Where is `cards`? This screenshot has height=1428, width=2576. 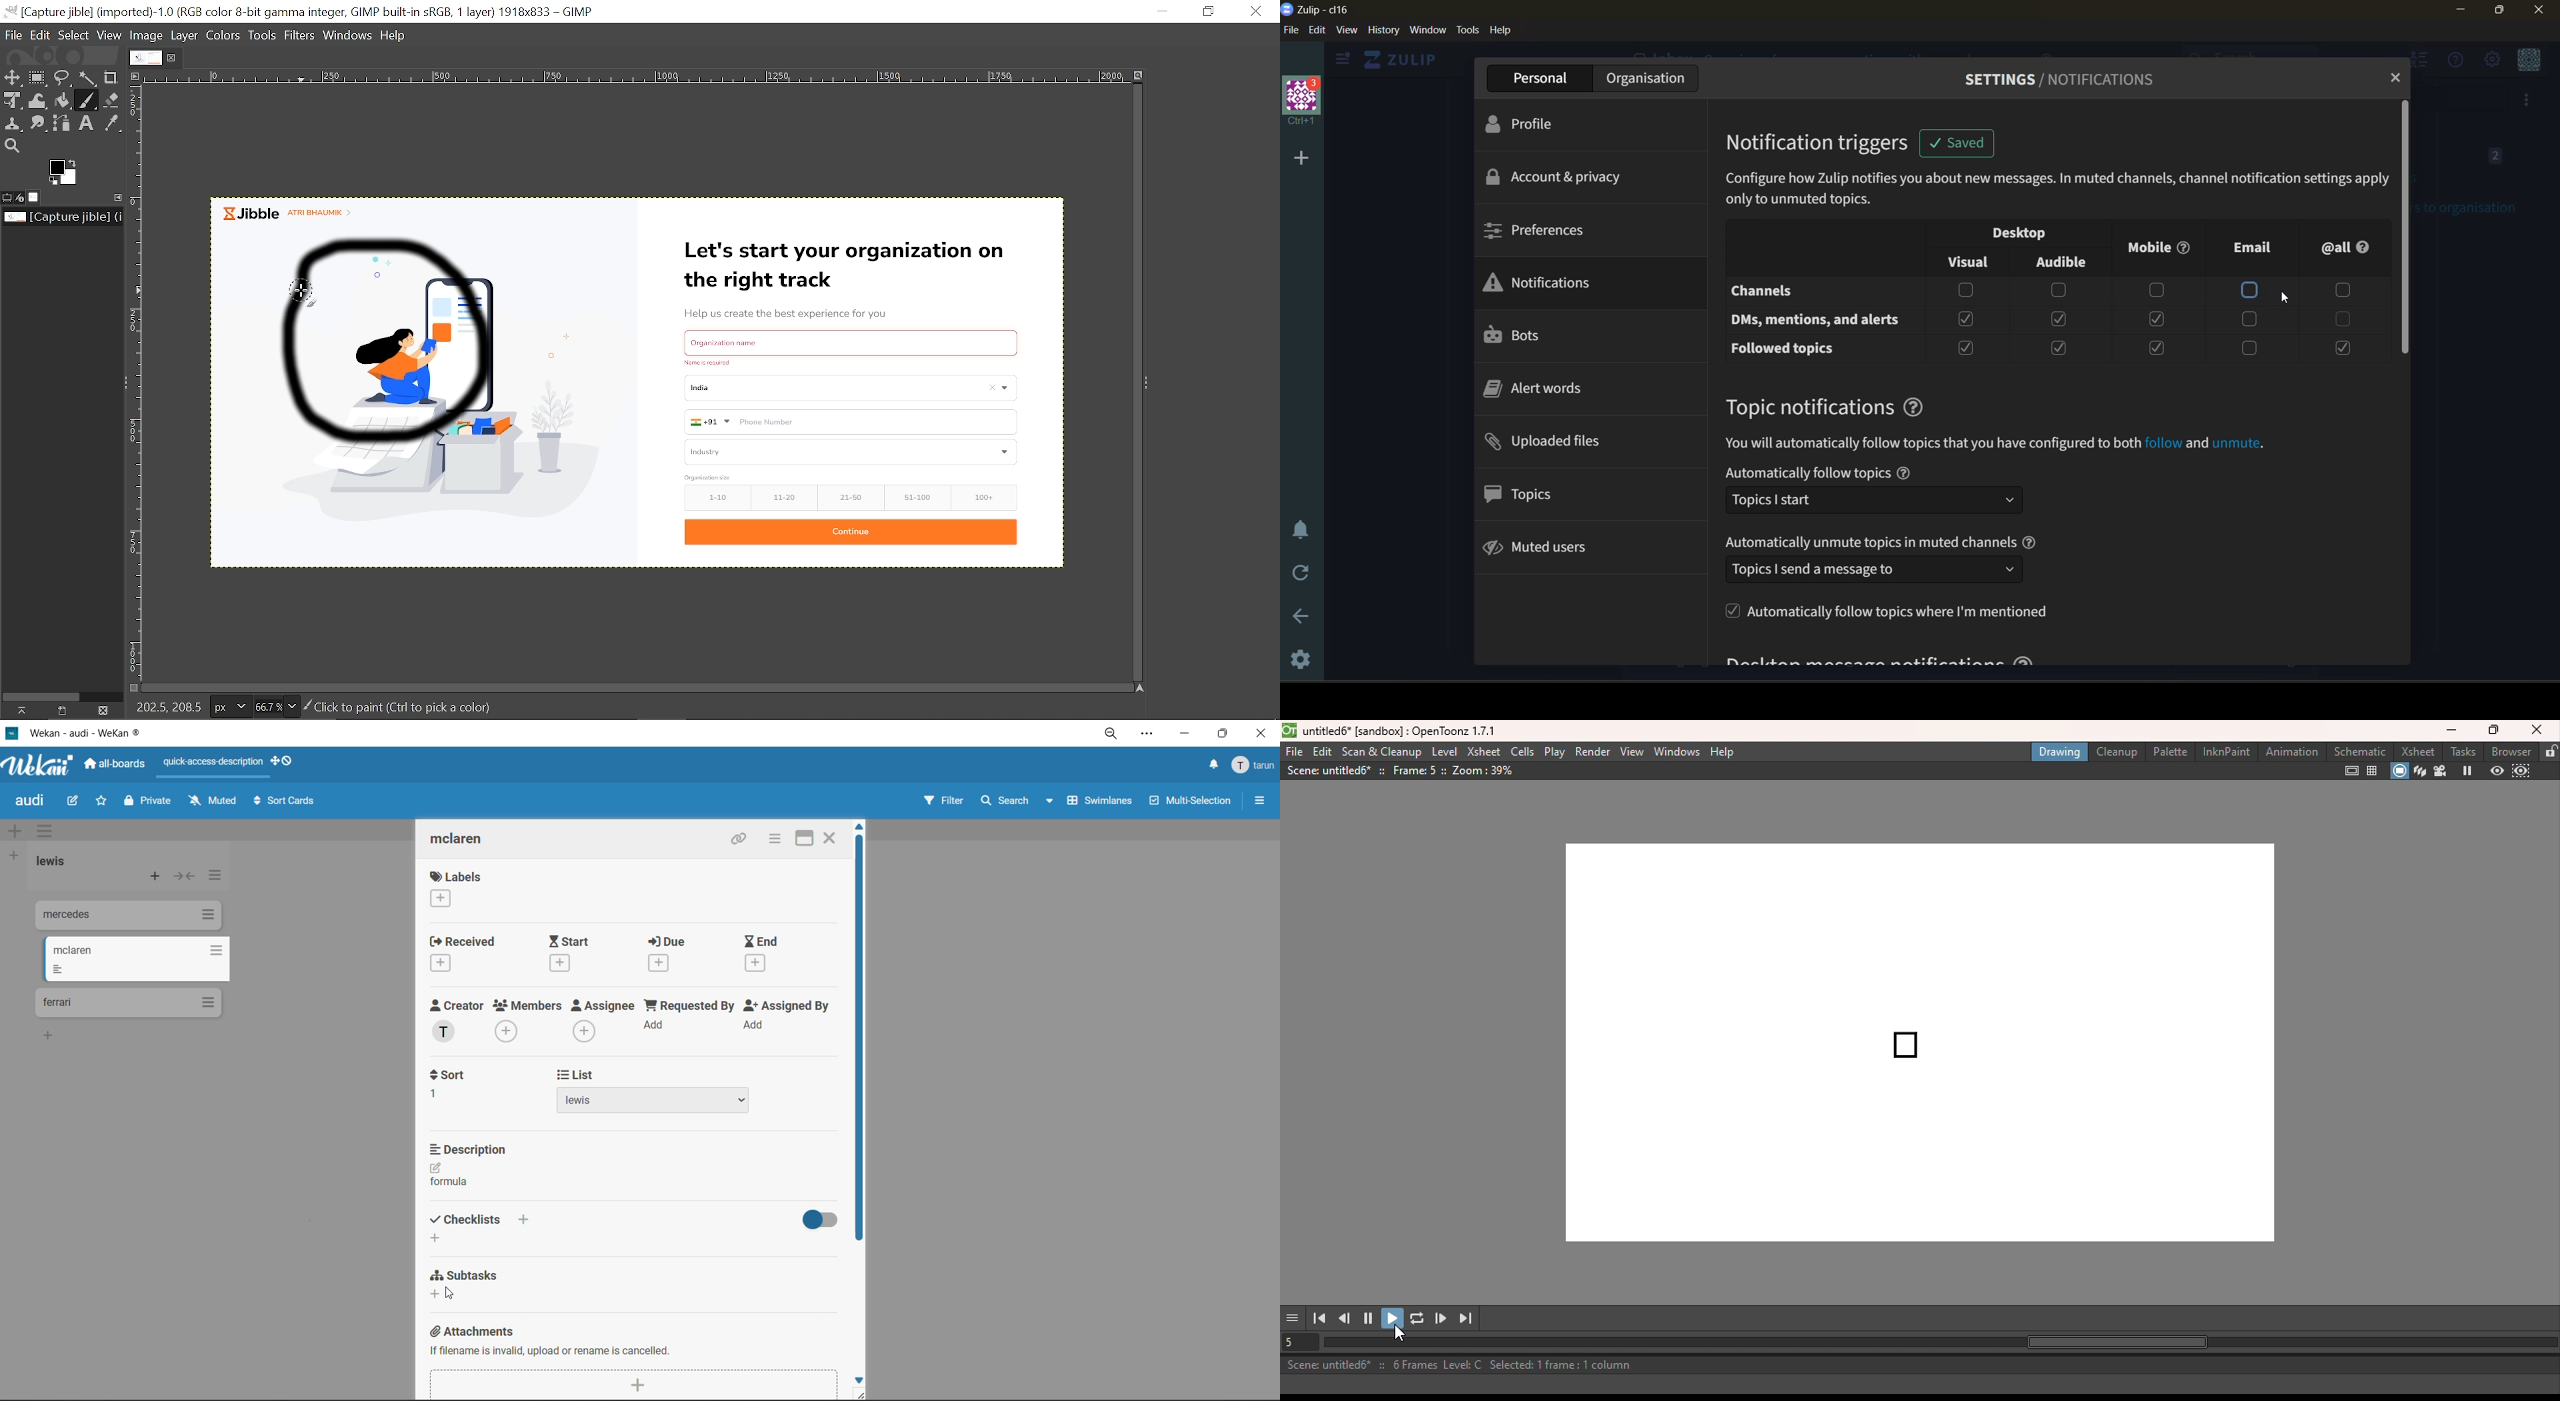 cards is located at coordinates (126, 917).